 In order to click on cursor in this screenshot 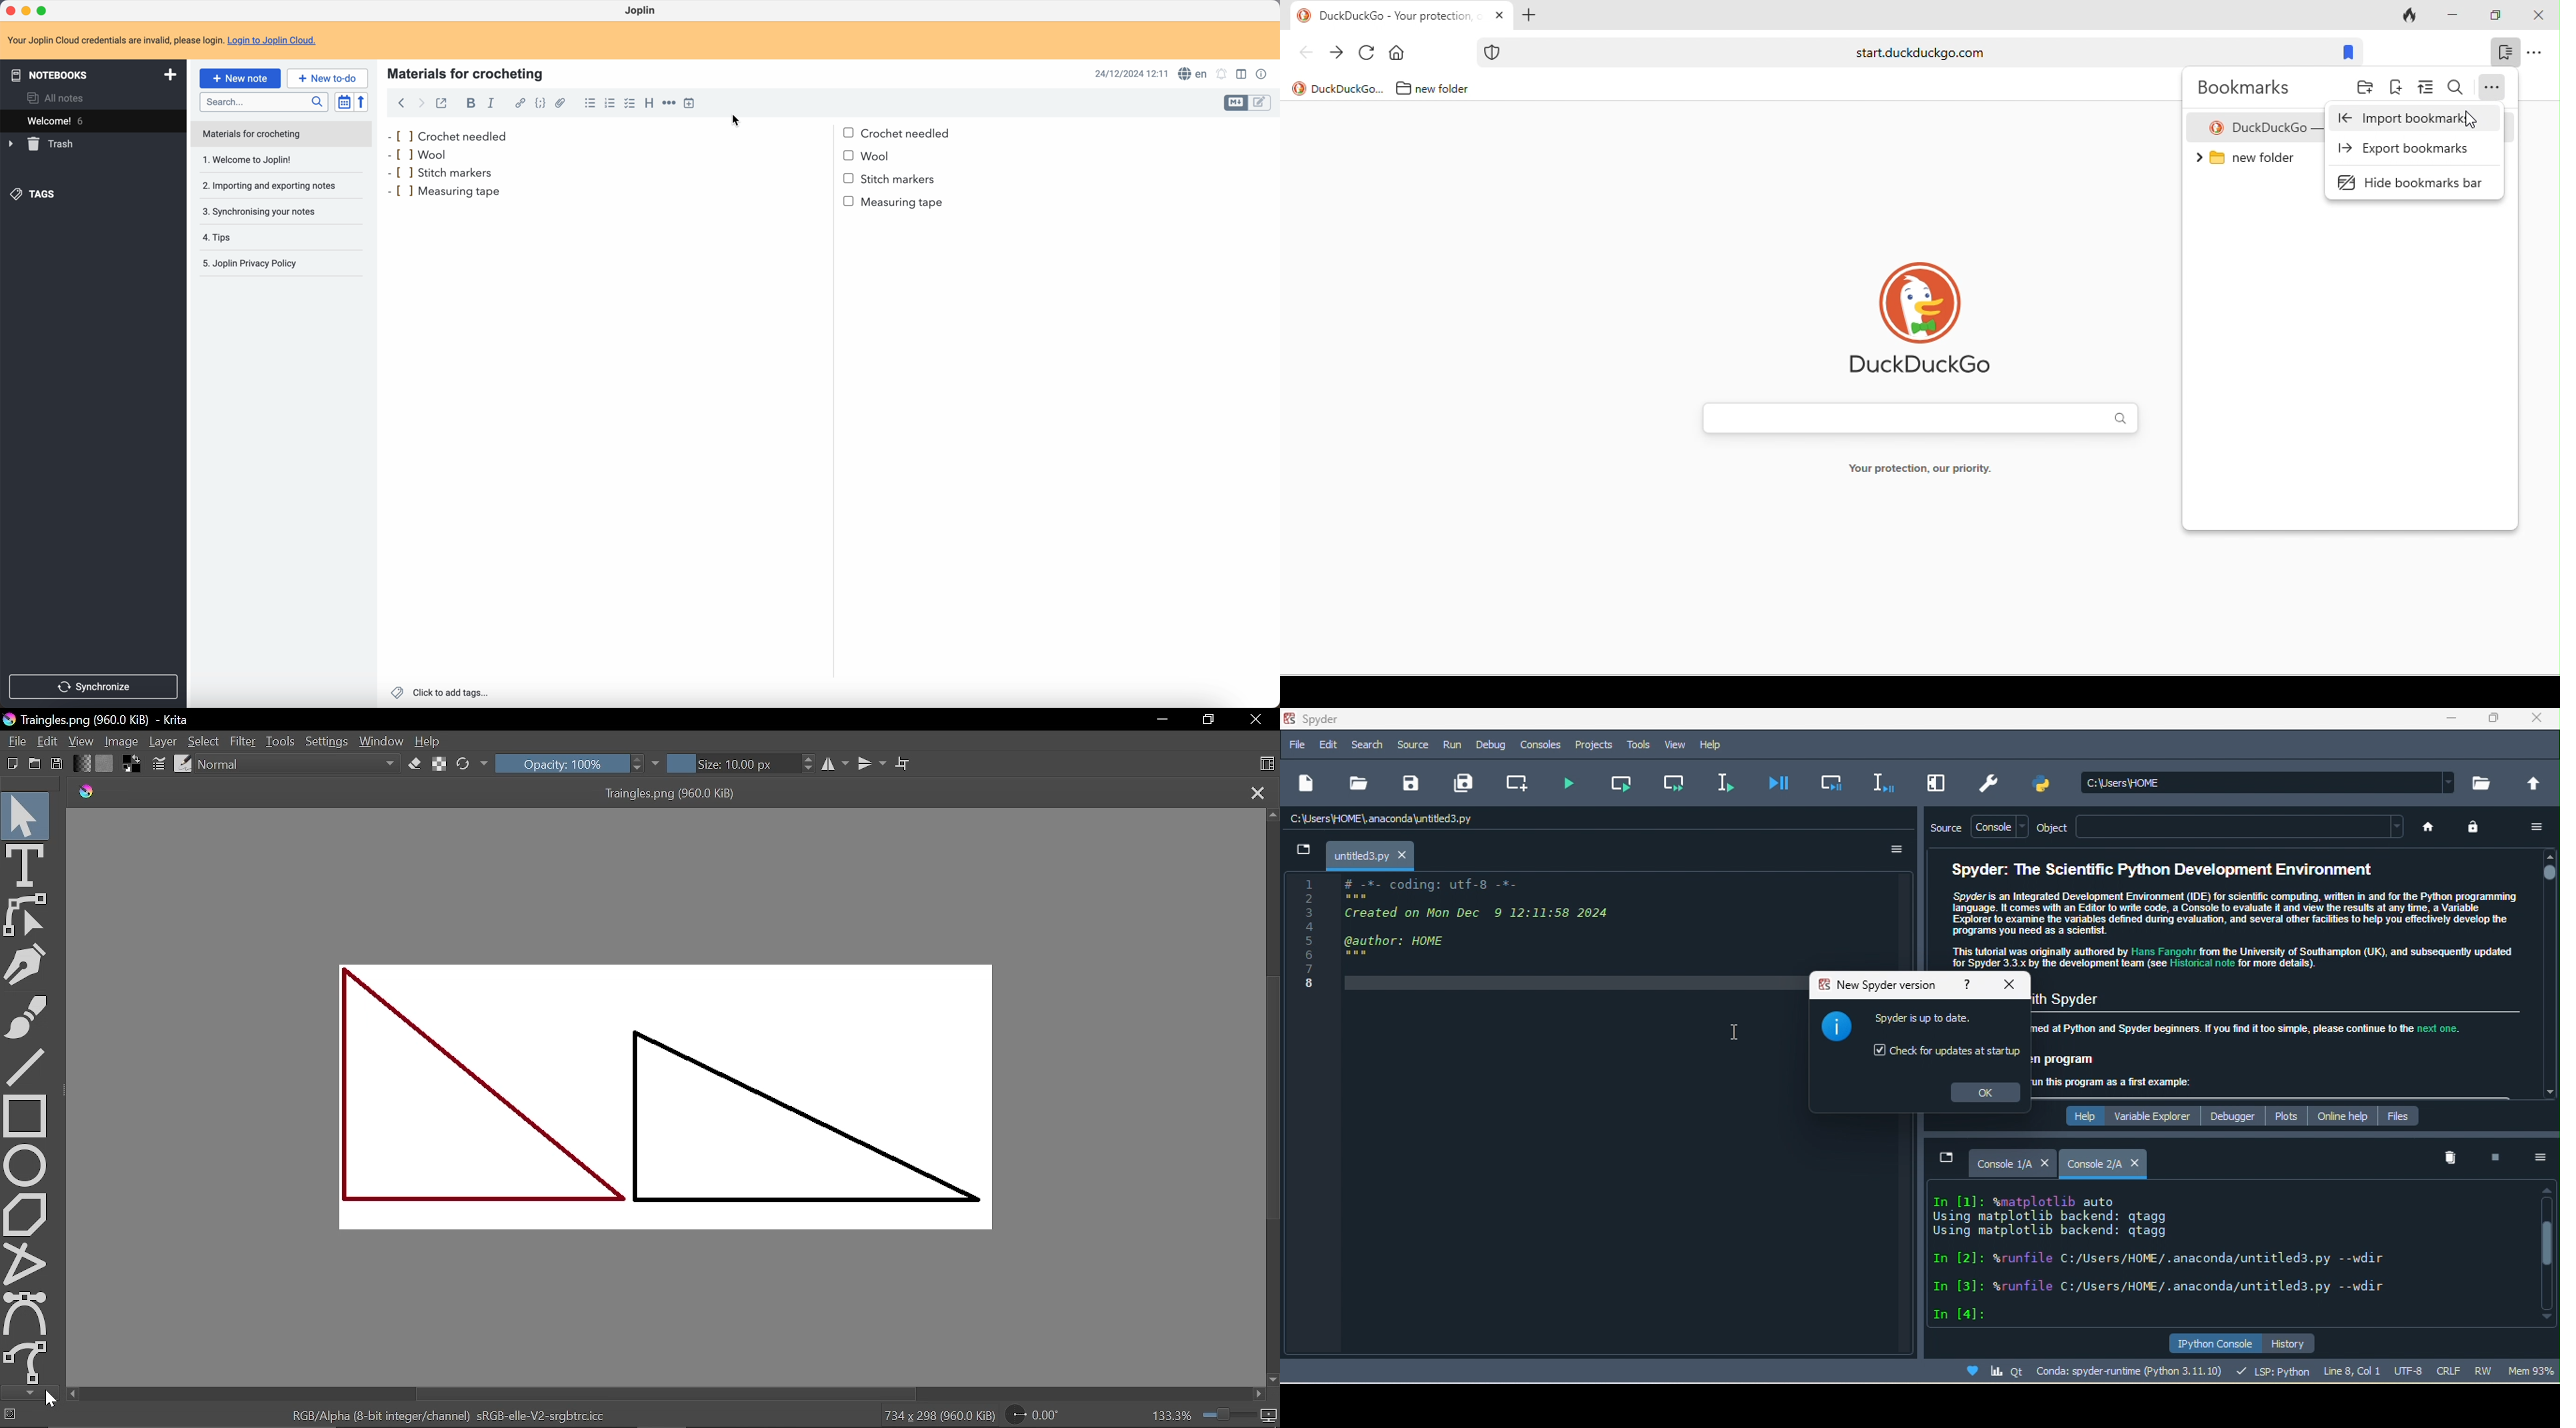, I will do `click(1733, 1033)`.